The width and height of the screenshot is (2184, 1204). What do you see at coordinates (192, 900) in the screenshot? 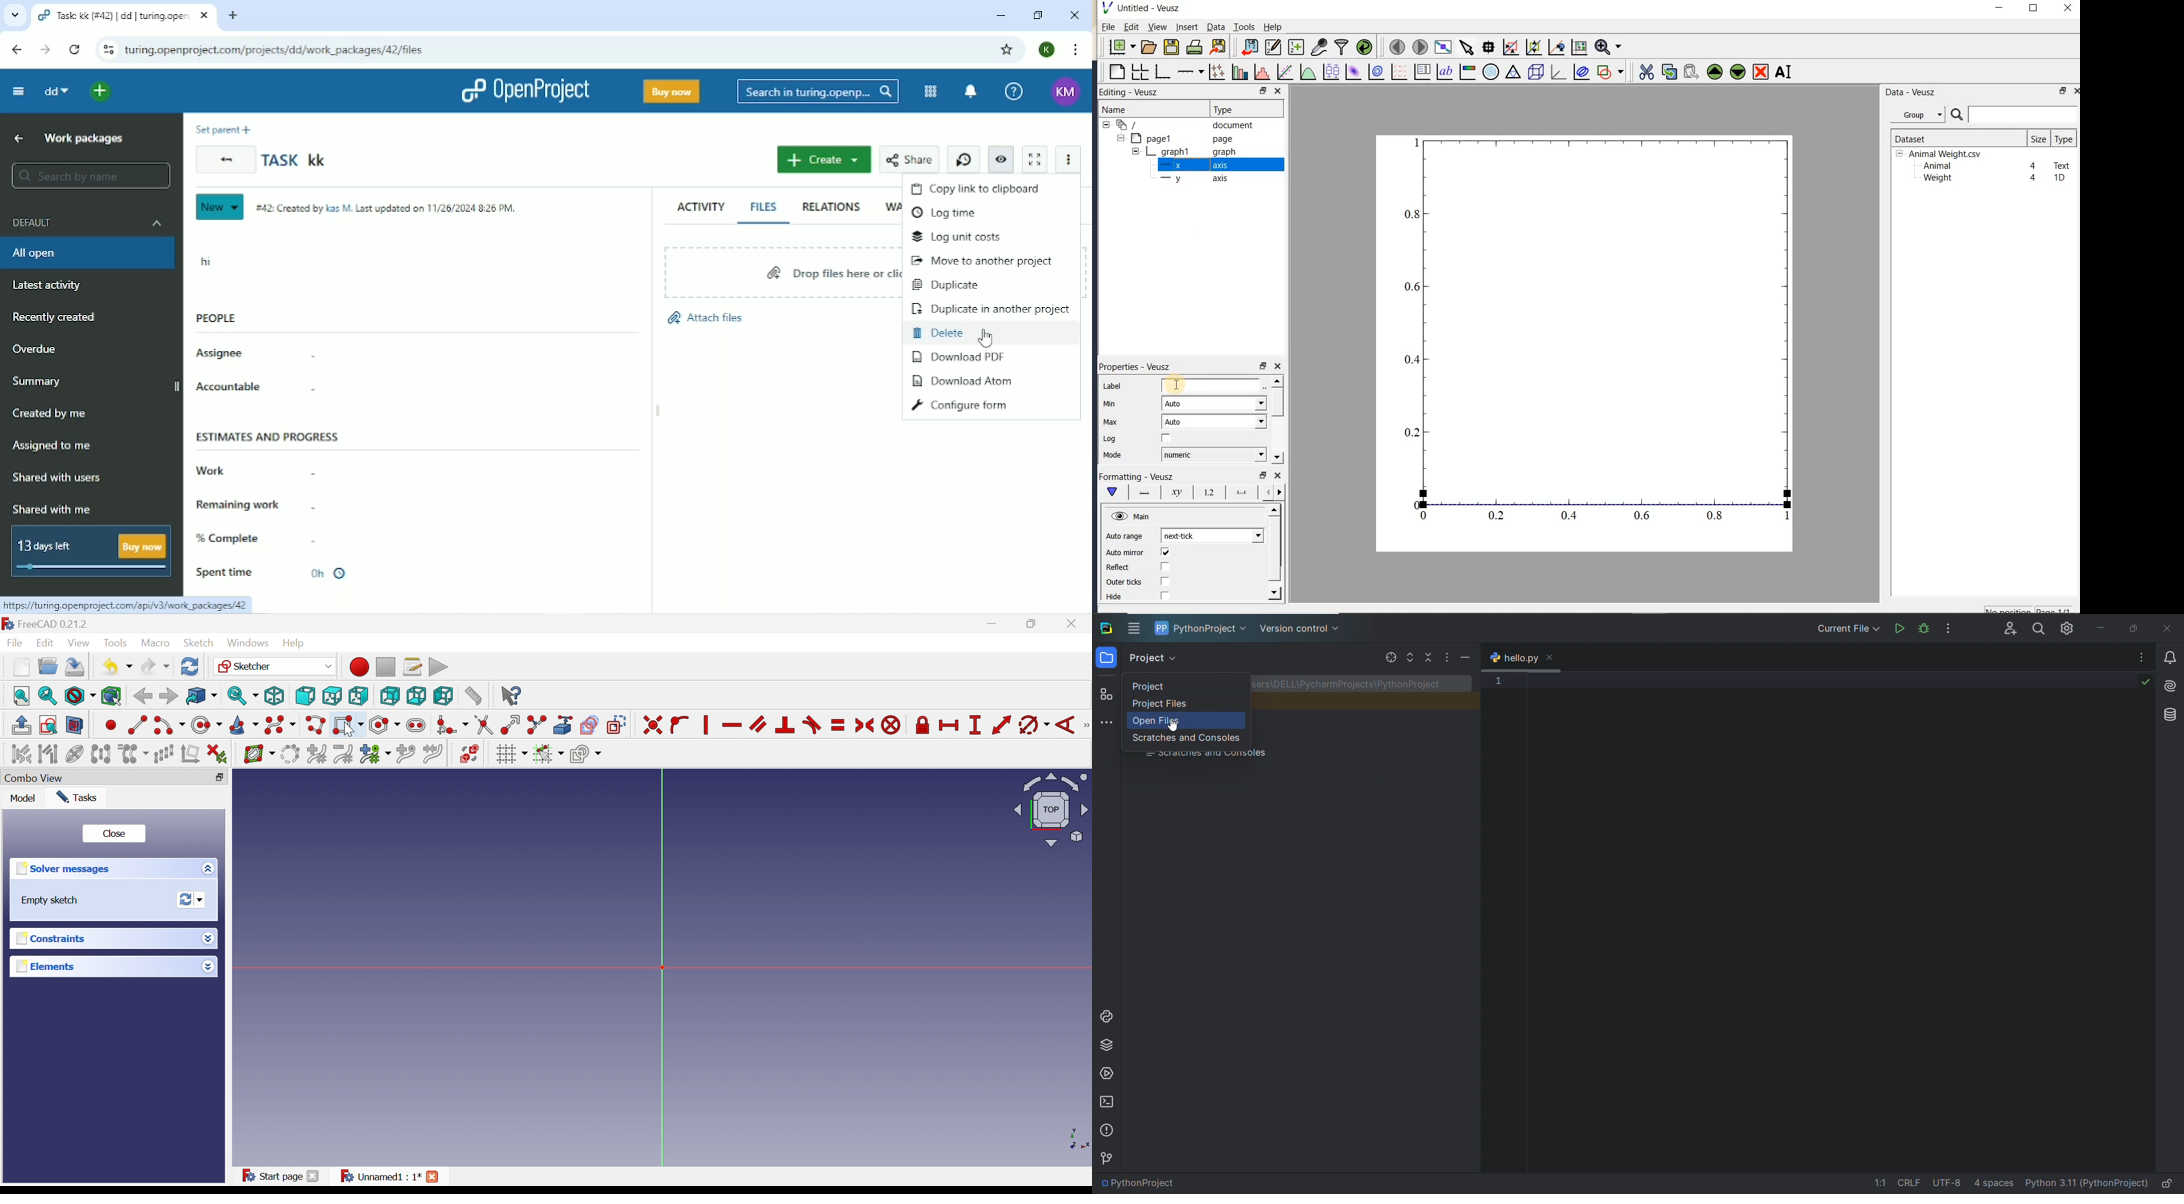
I see `Forces recomputation of active document` at bounding box center [192, 900].